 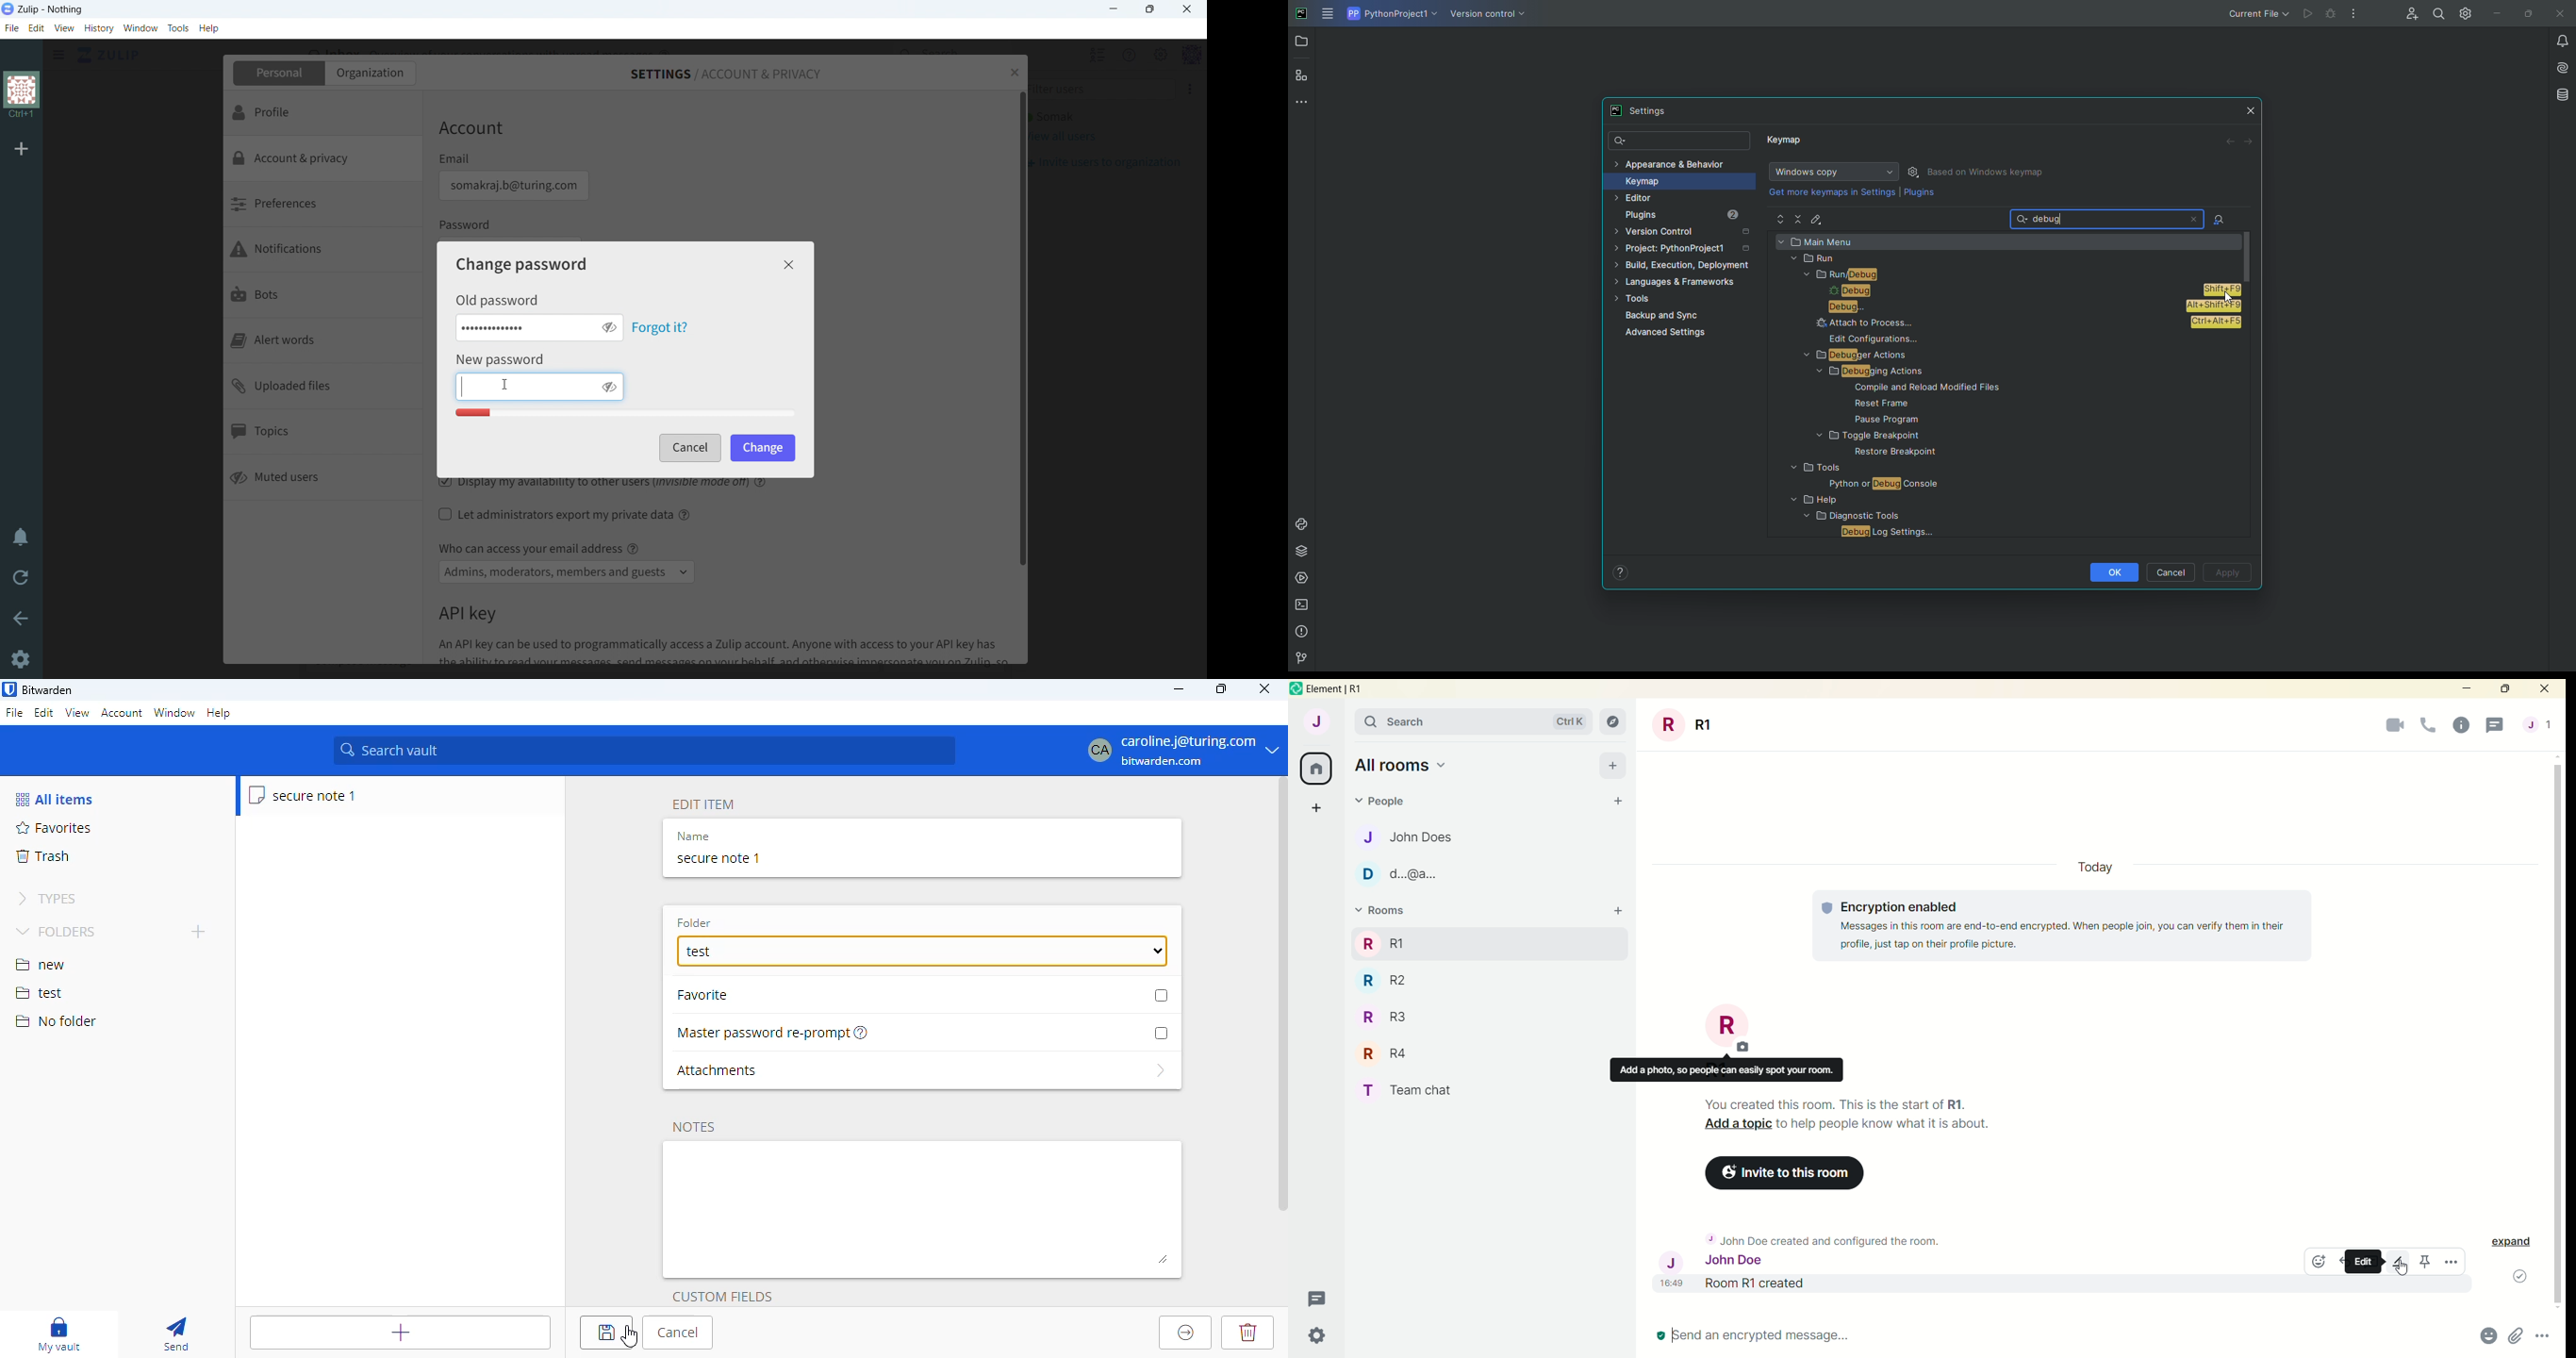 I want to click on Services, so click(x=1303, y=579).